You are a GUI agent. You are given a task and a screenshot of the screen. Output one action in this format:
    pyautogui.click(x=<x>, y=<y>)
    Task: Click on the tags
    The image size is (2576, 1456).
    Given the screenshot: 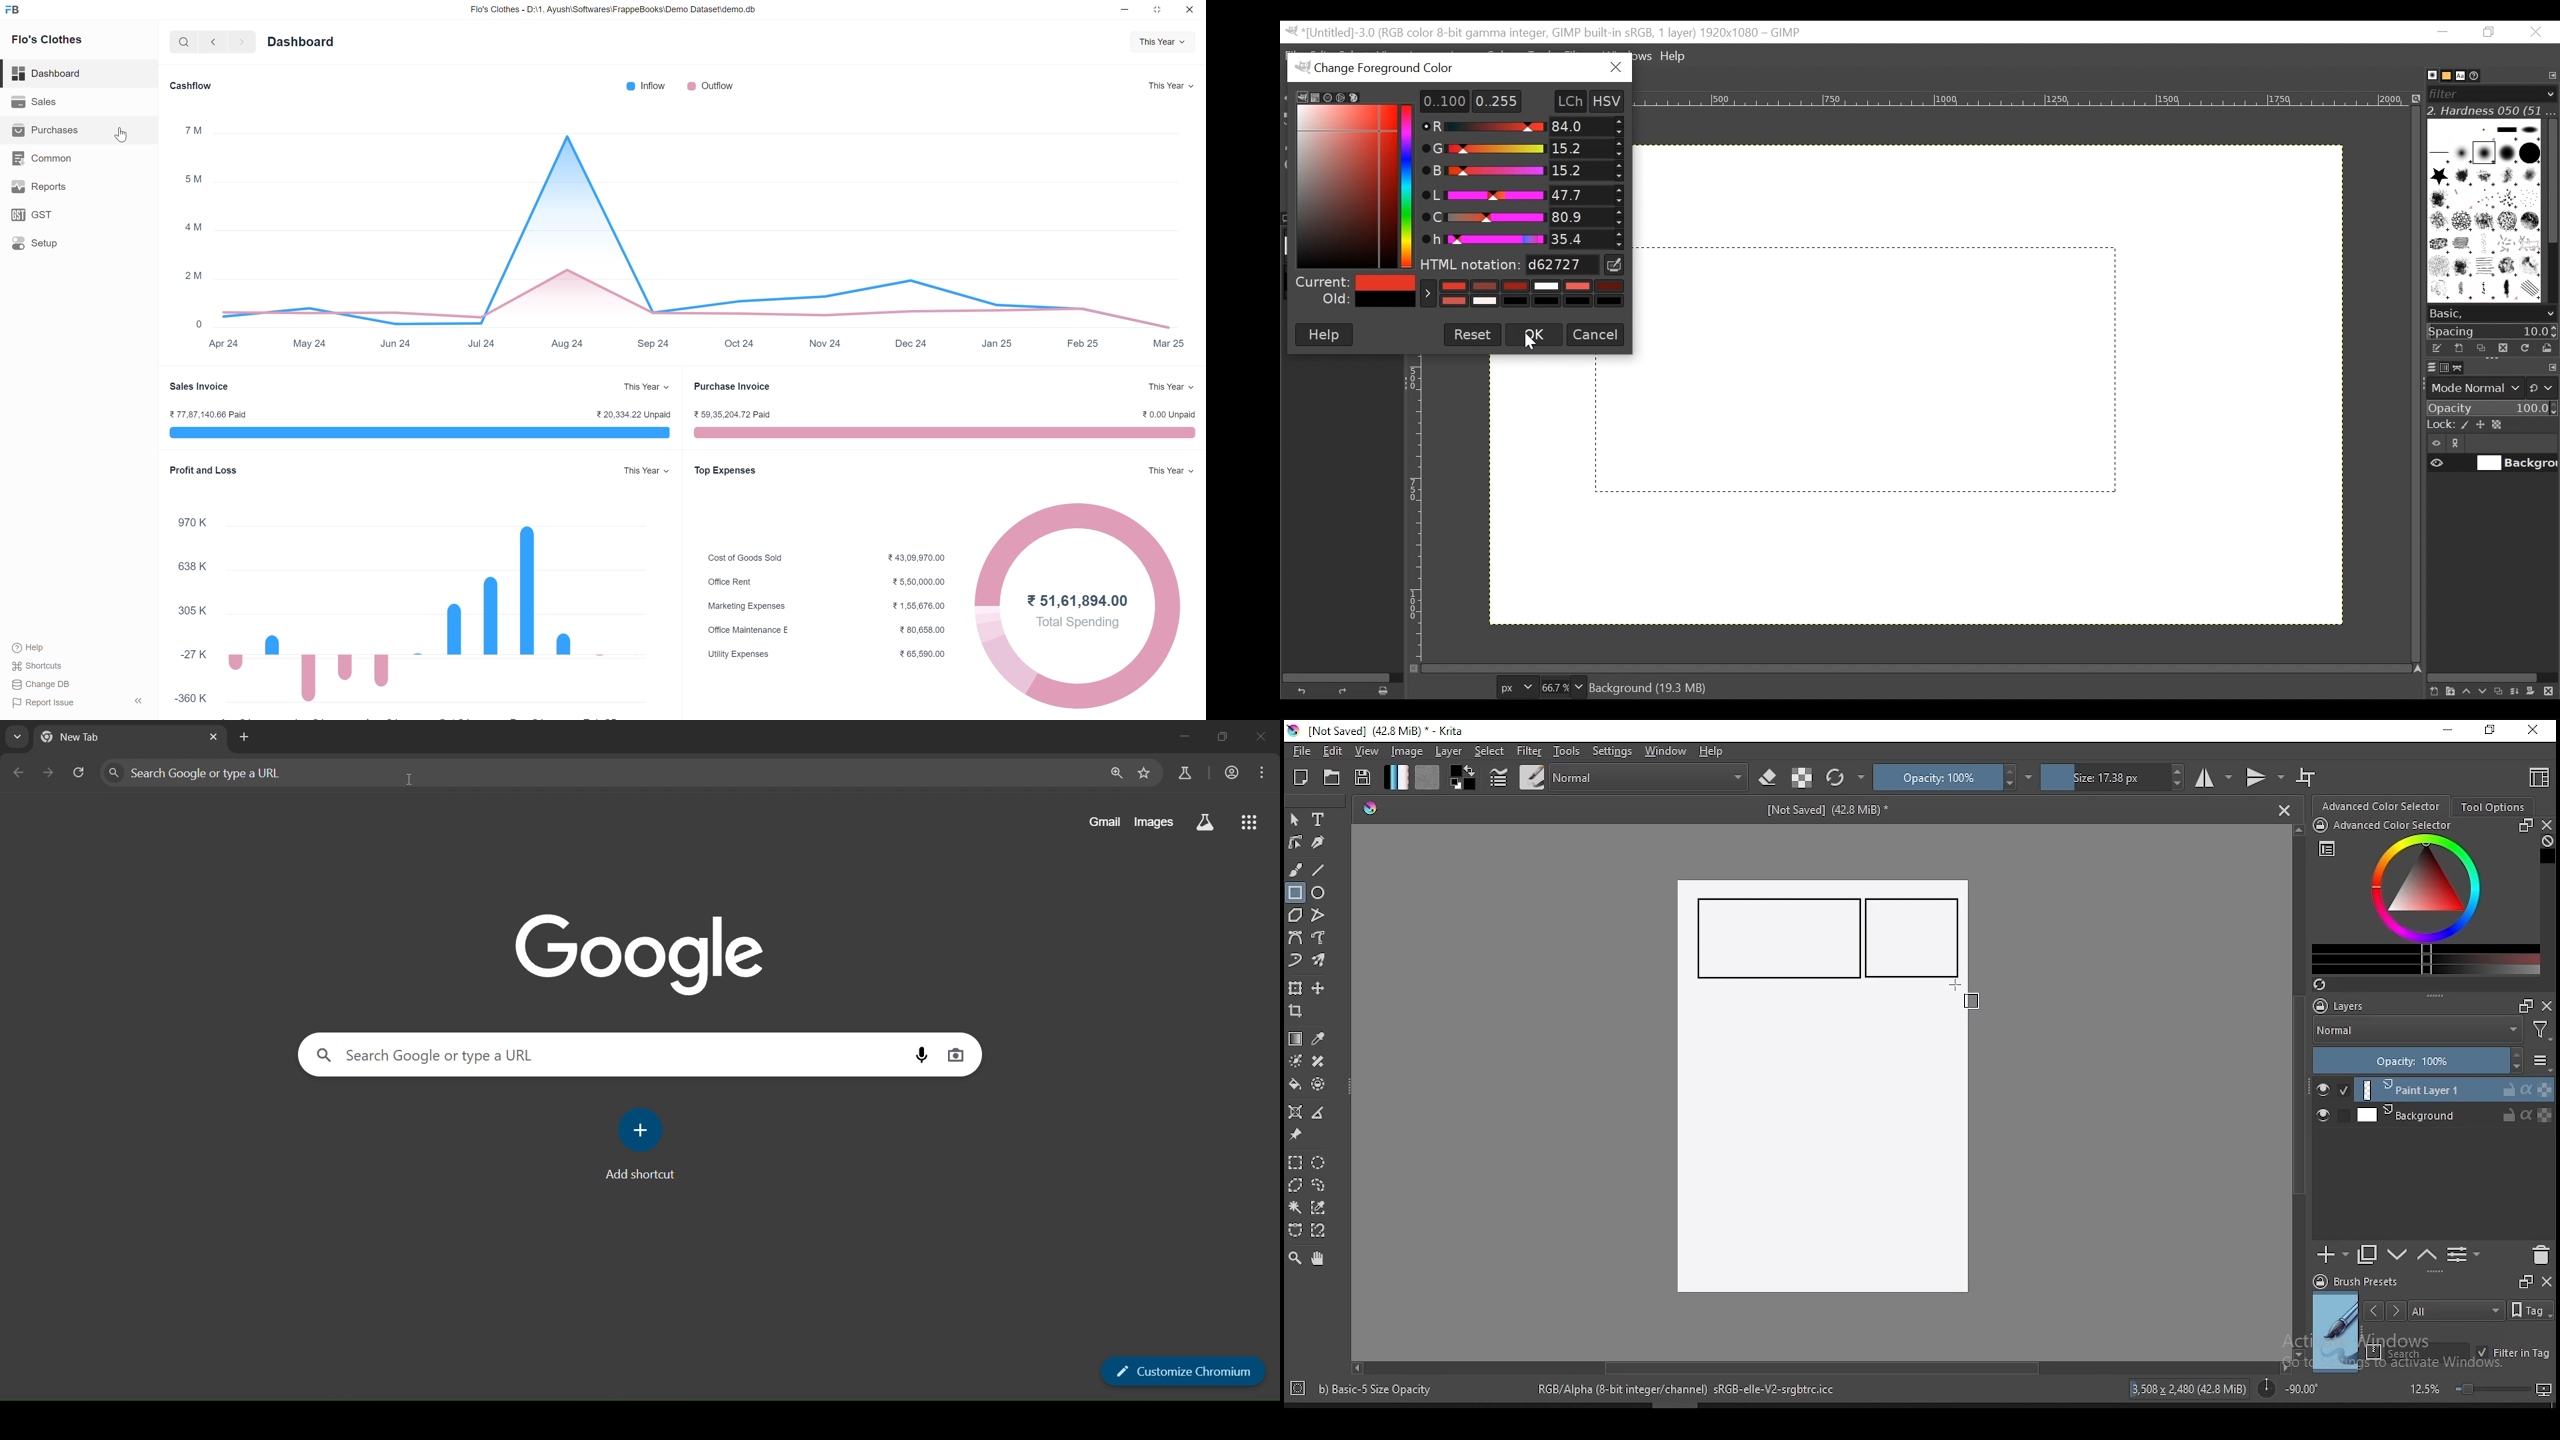 What is the action you would take?
    pyautogui.click(x=2456, y=1310)
    